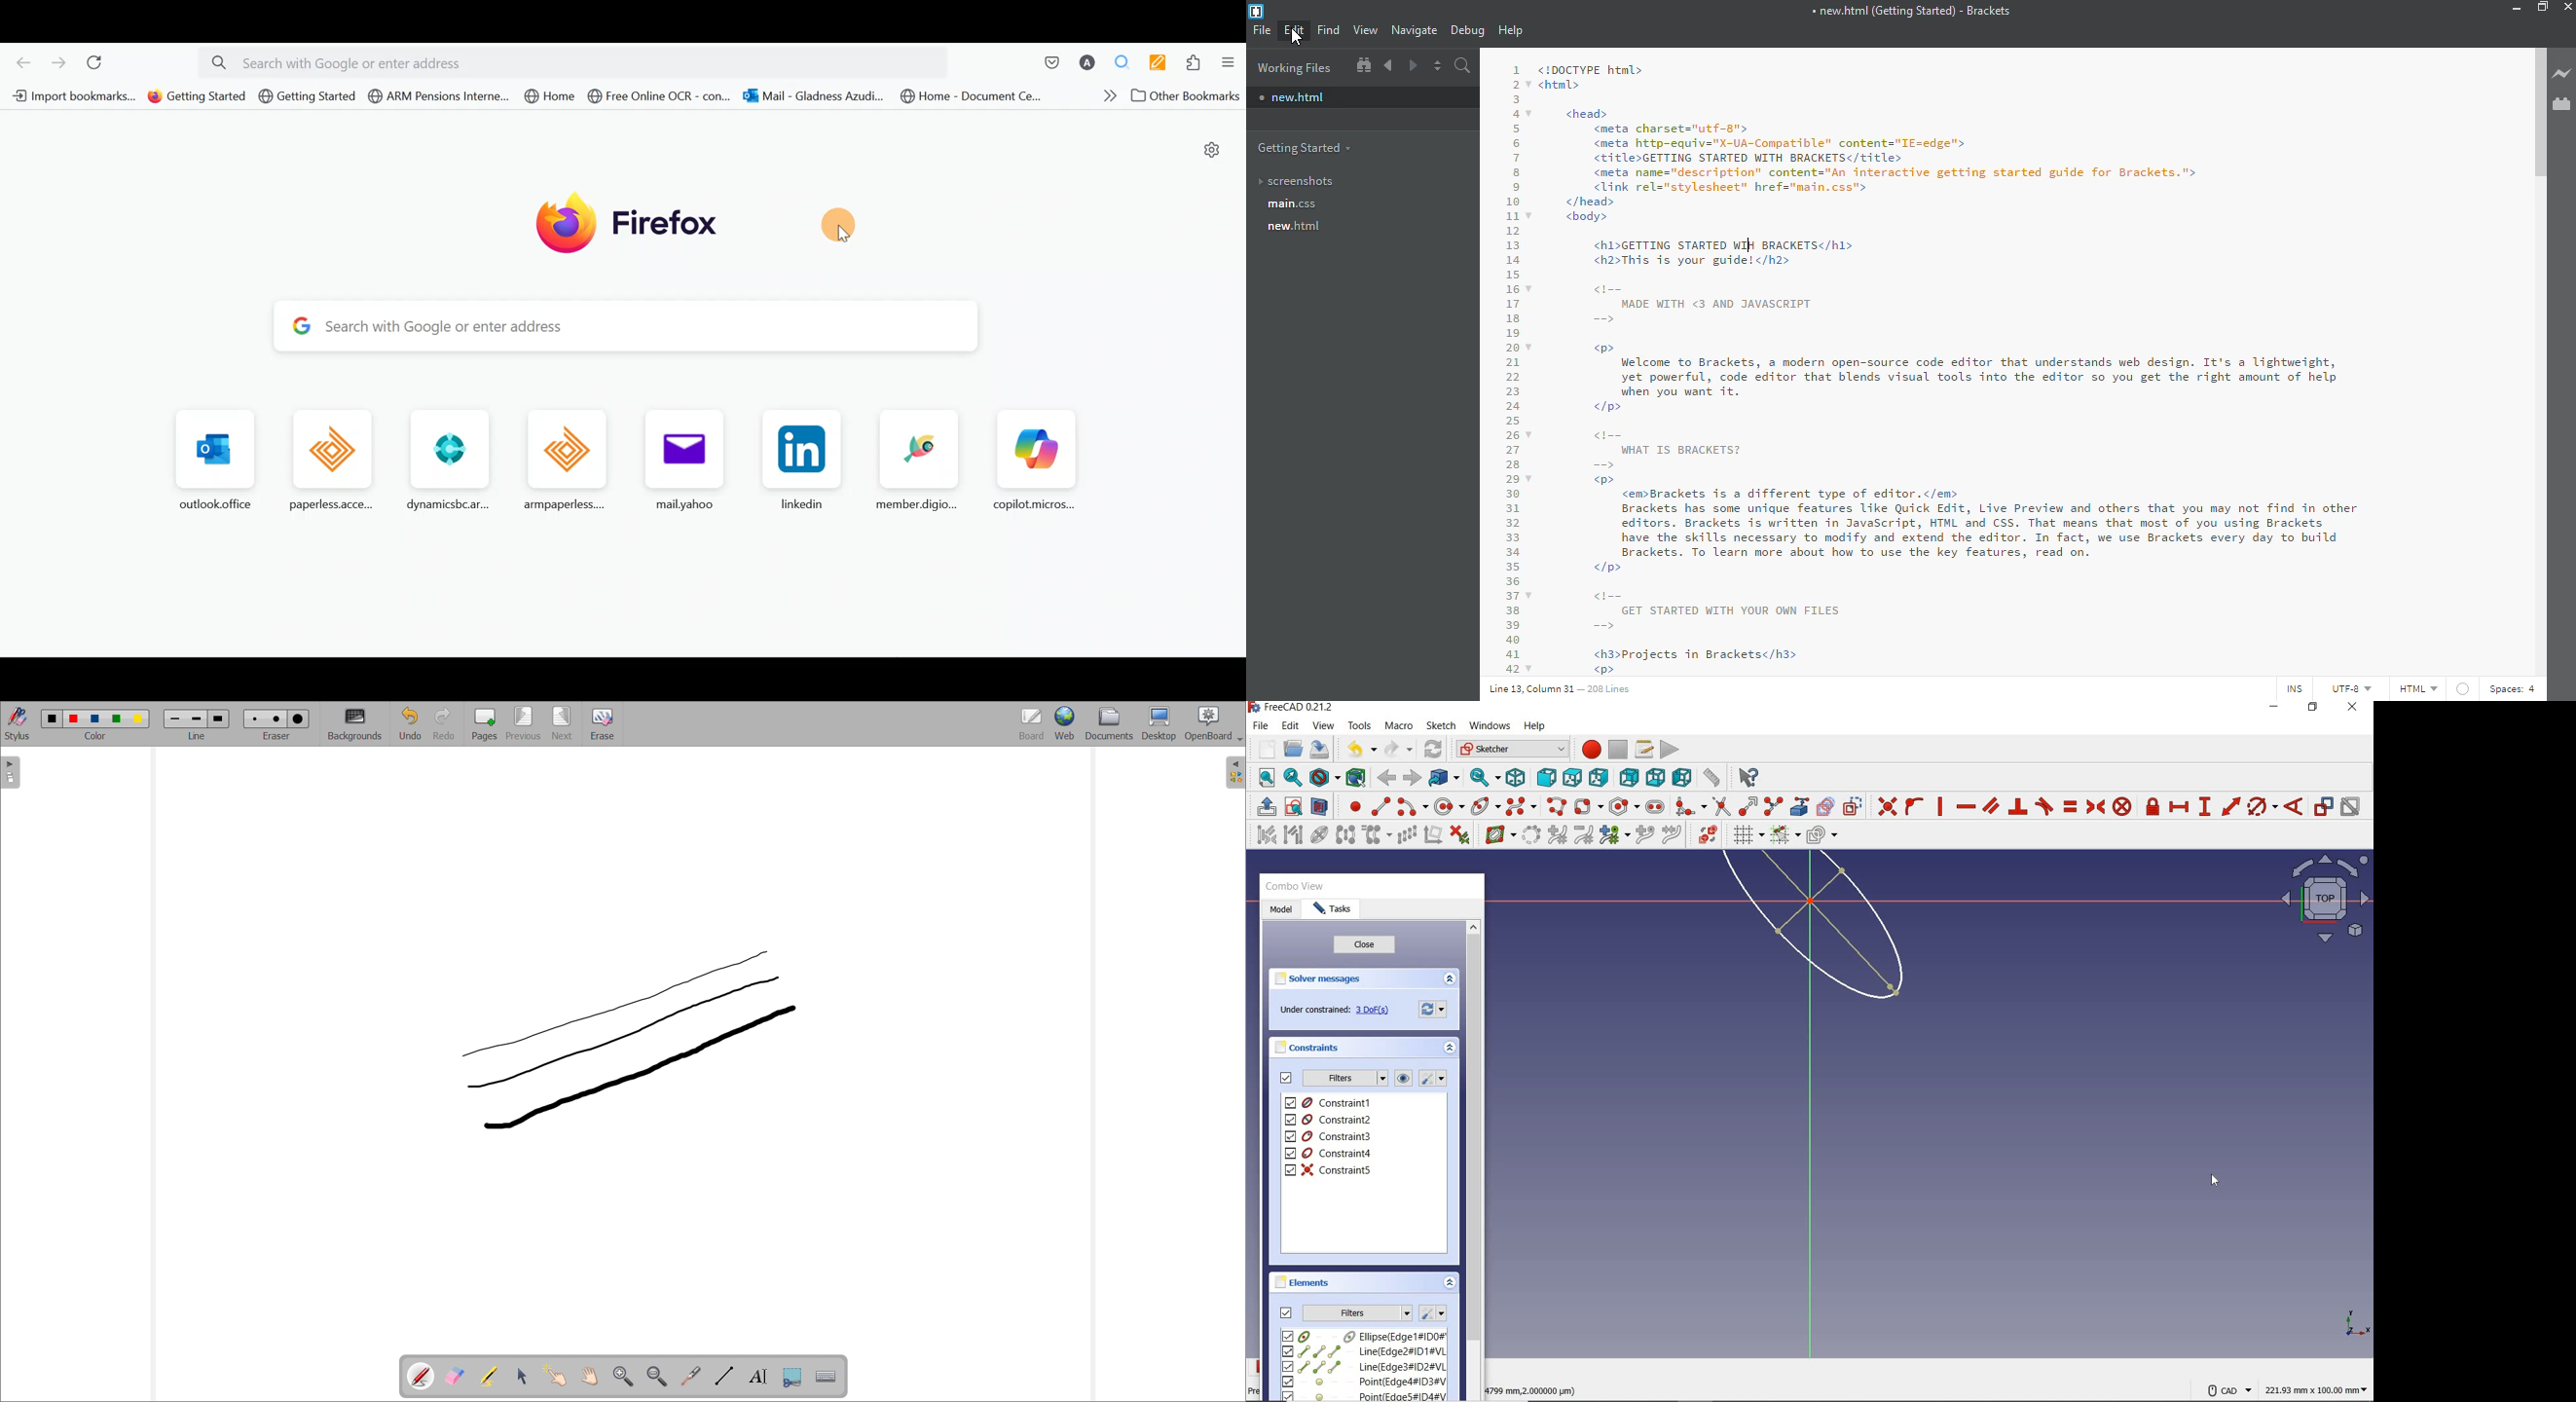 The width and height of the screenshot is (2576, 1428). Describe the element at coordinates (1157, 60) in the screenshot. I see `Multi keywords highlighter` at that location.